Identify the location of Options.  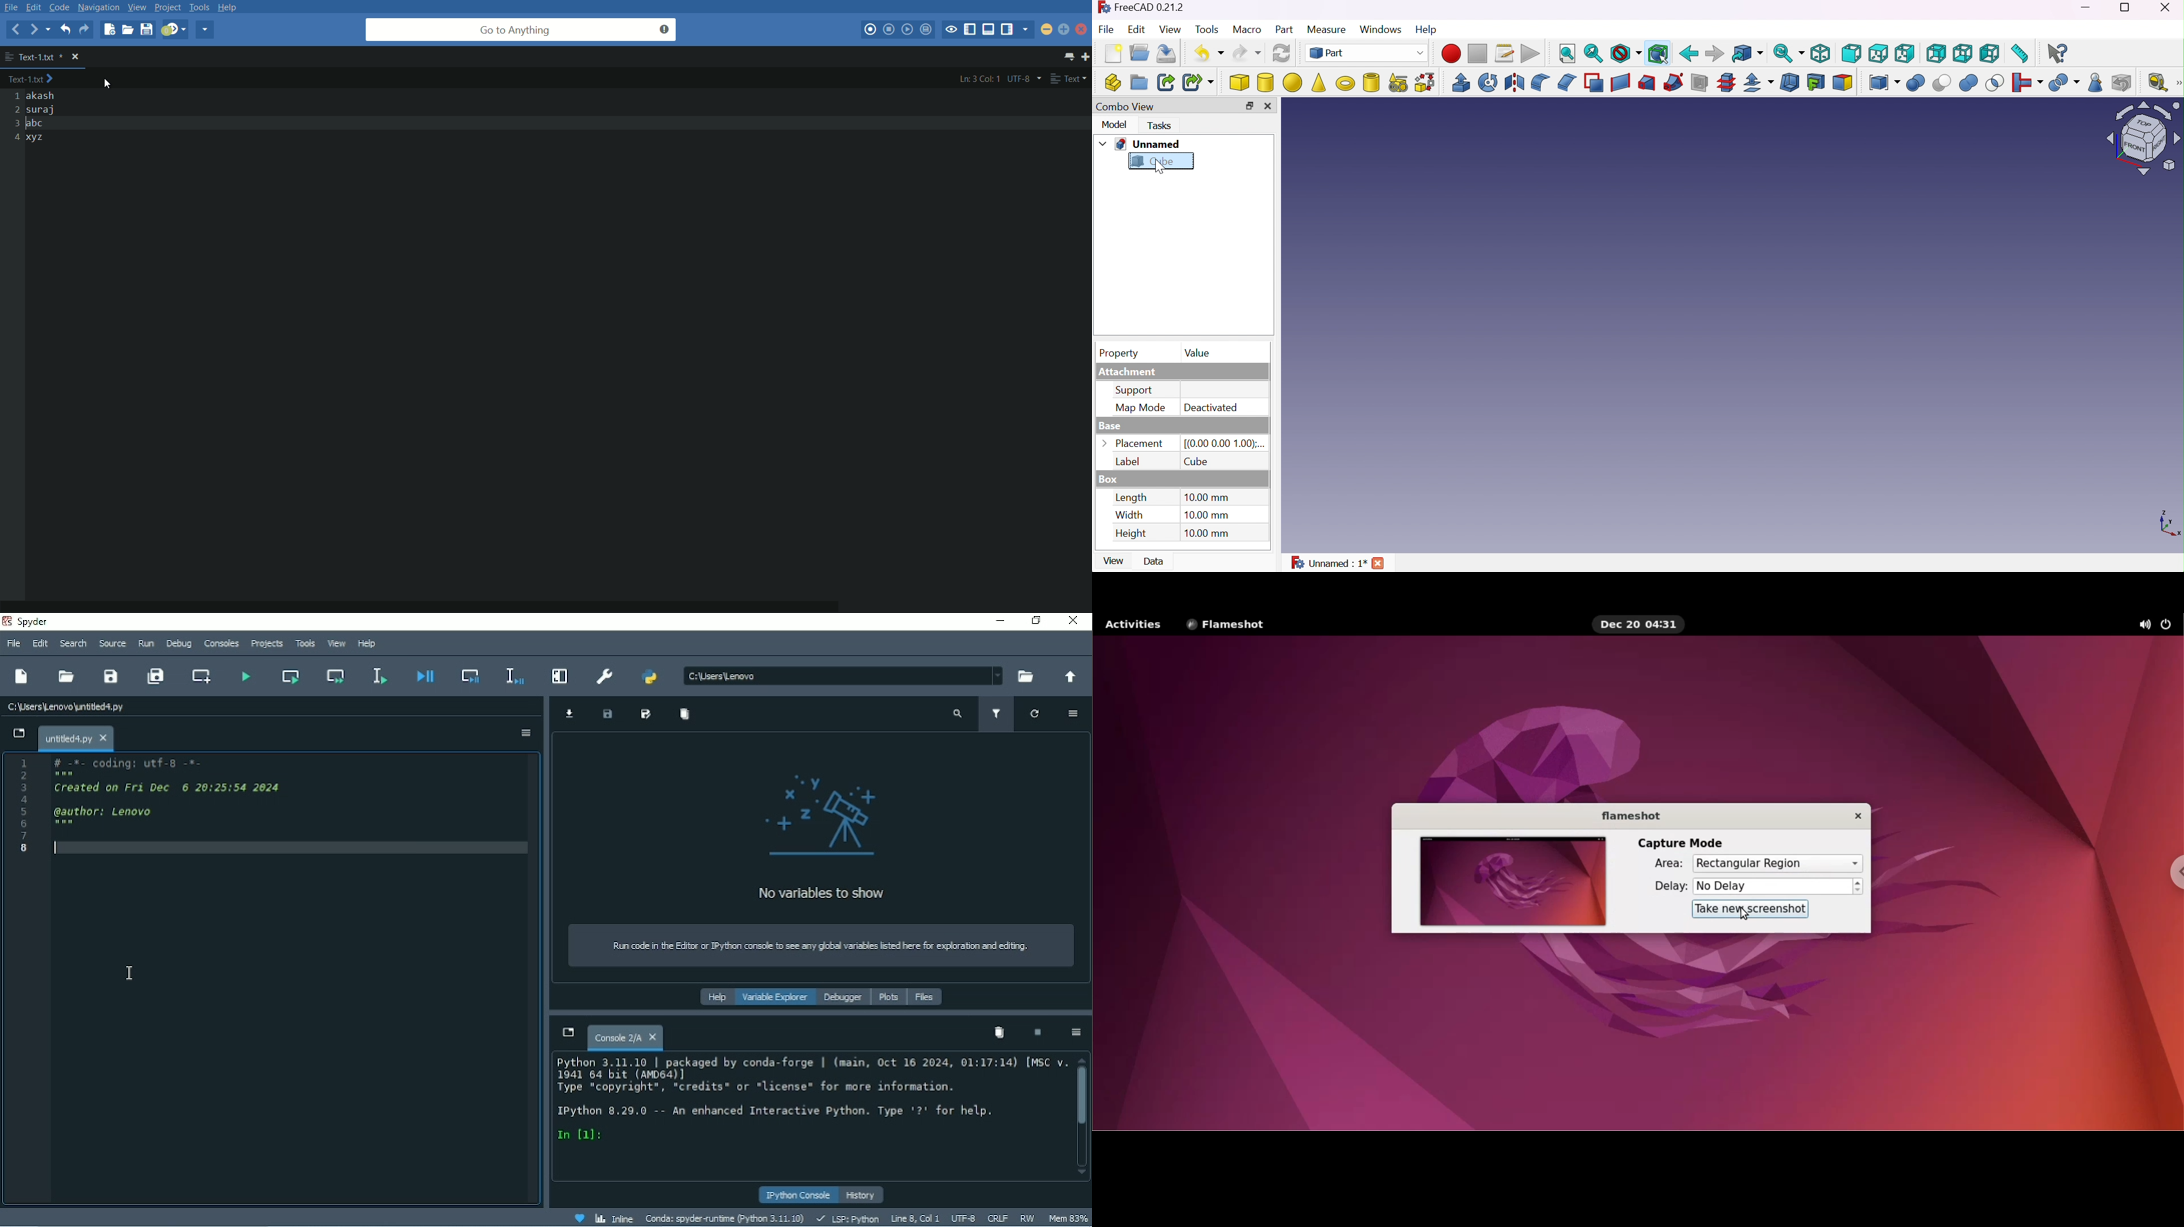
(1071, 713).